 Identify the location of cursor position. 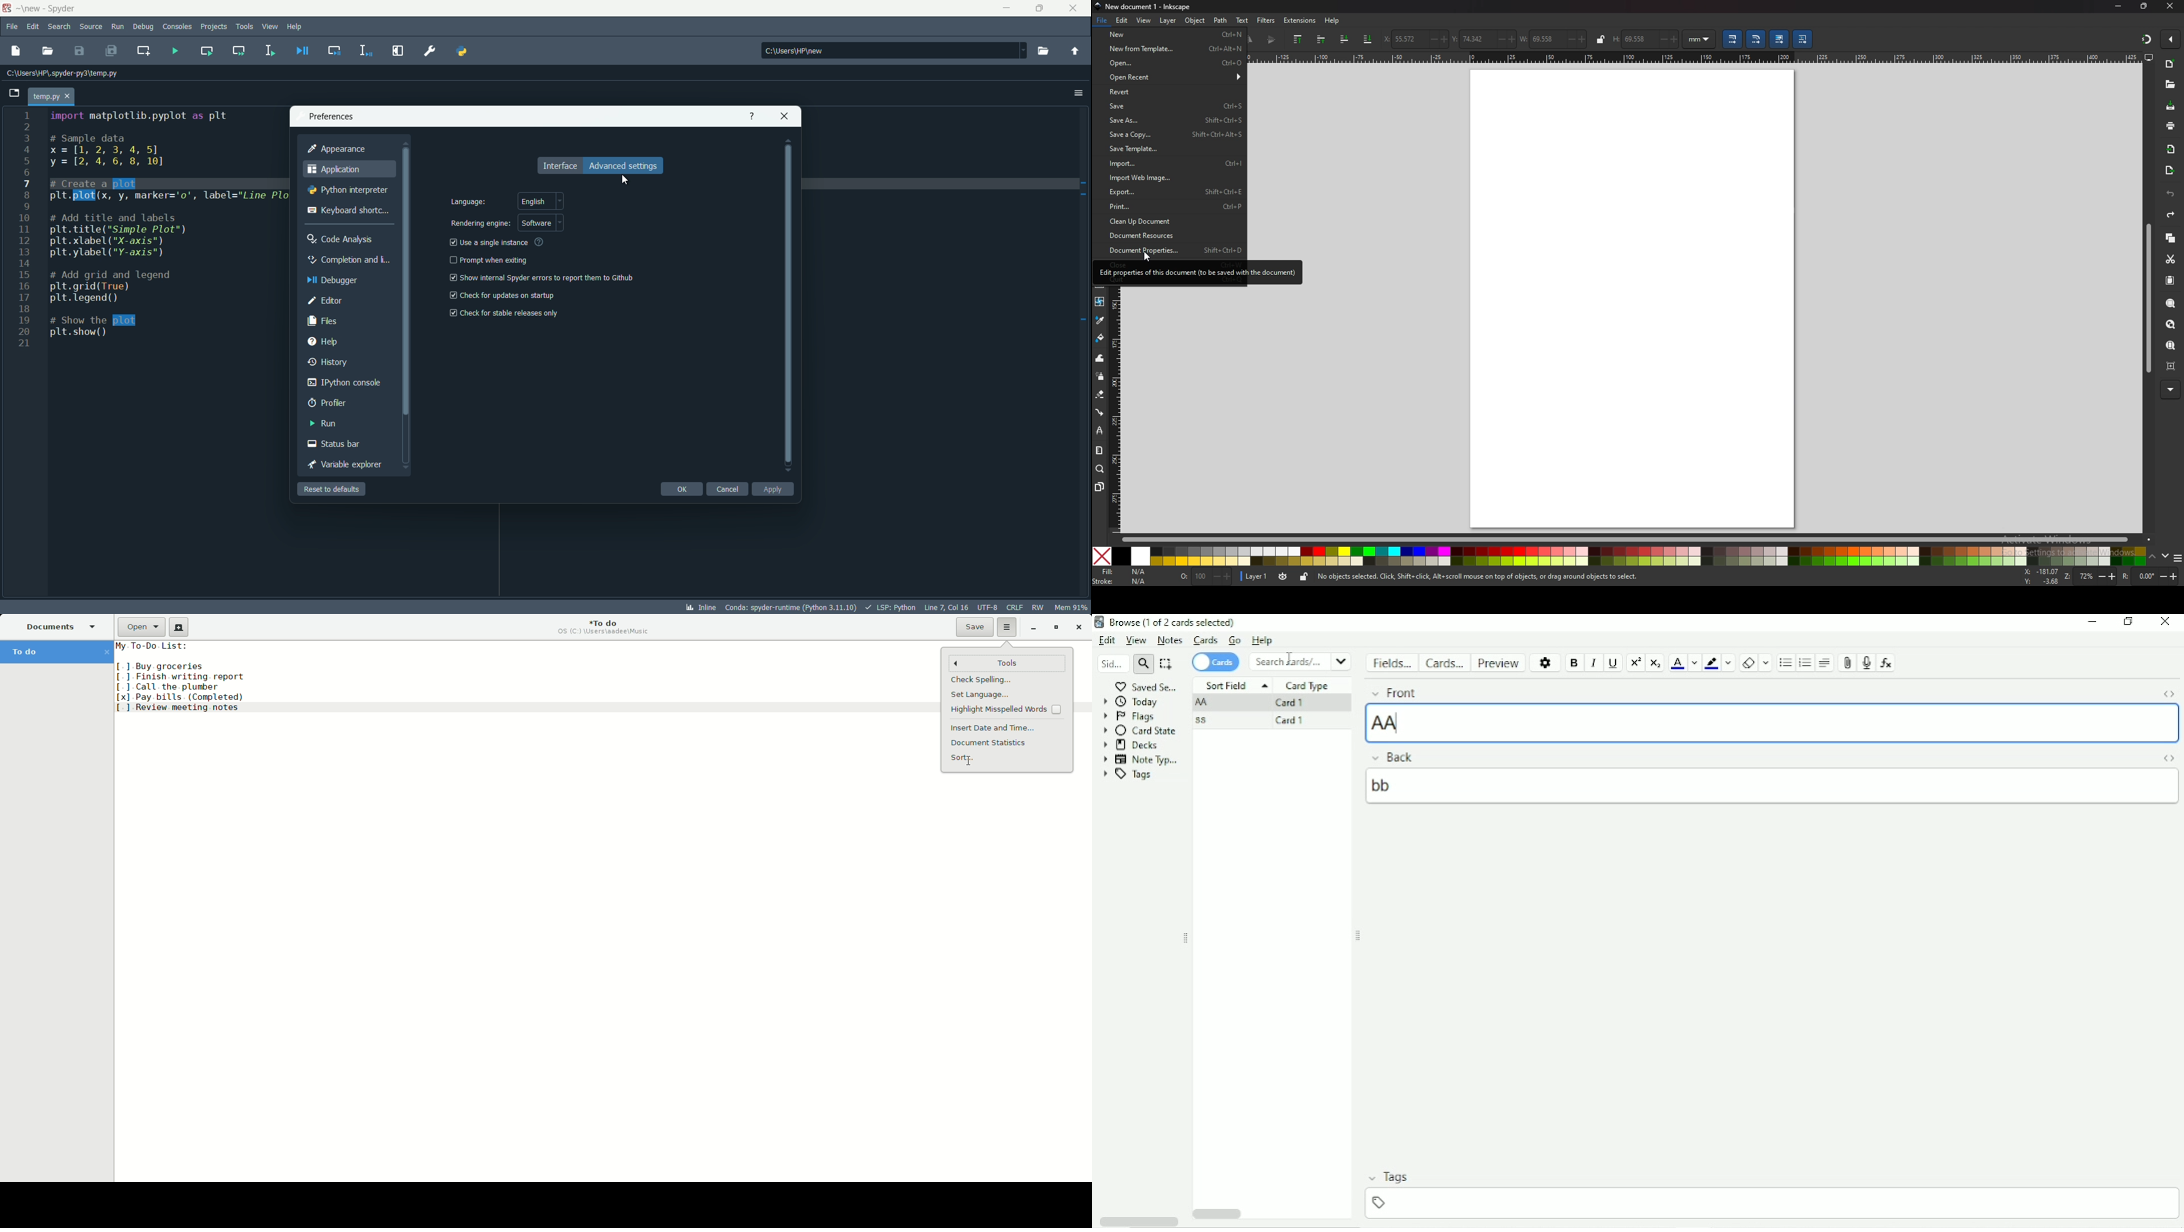
(948, 607).